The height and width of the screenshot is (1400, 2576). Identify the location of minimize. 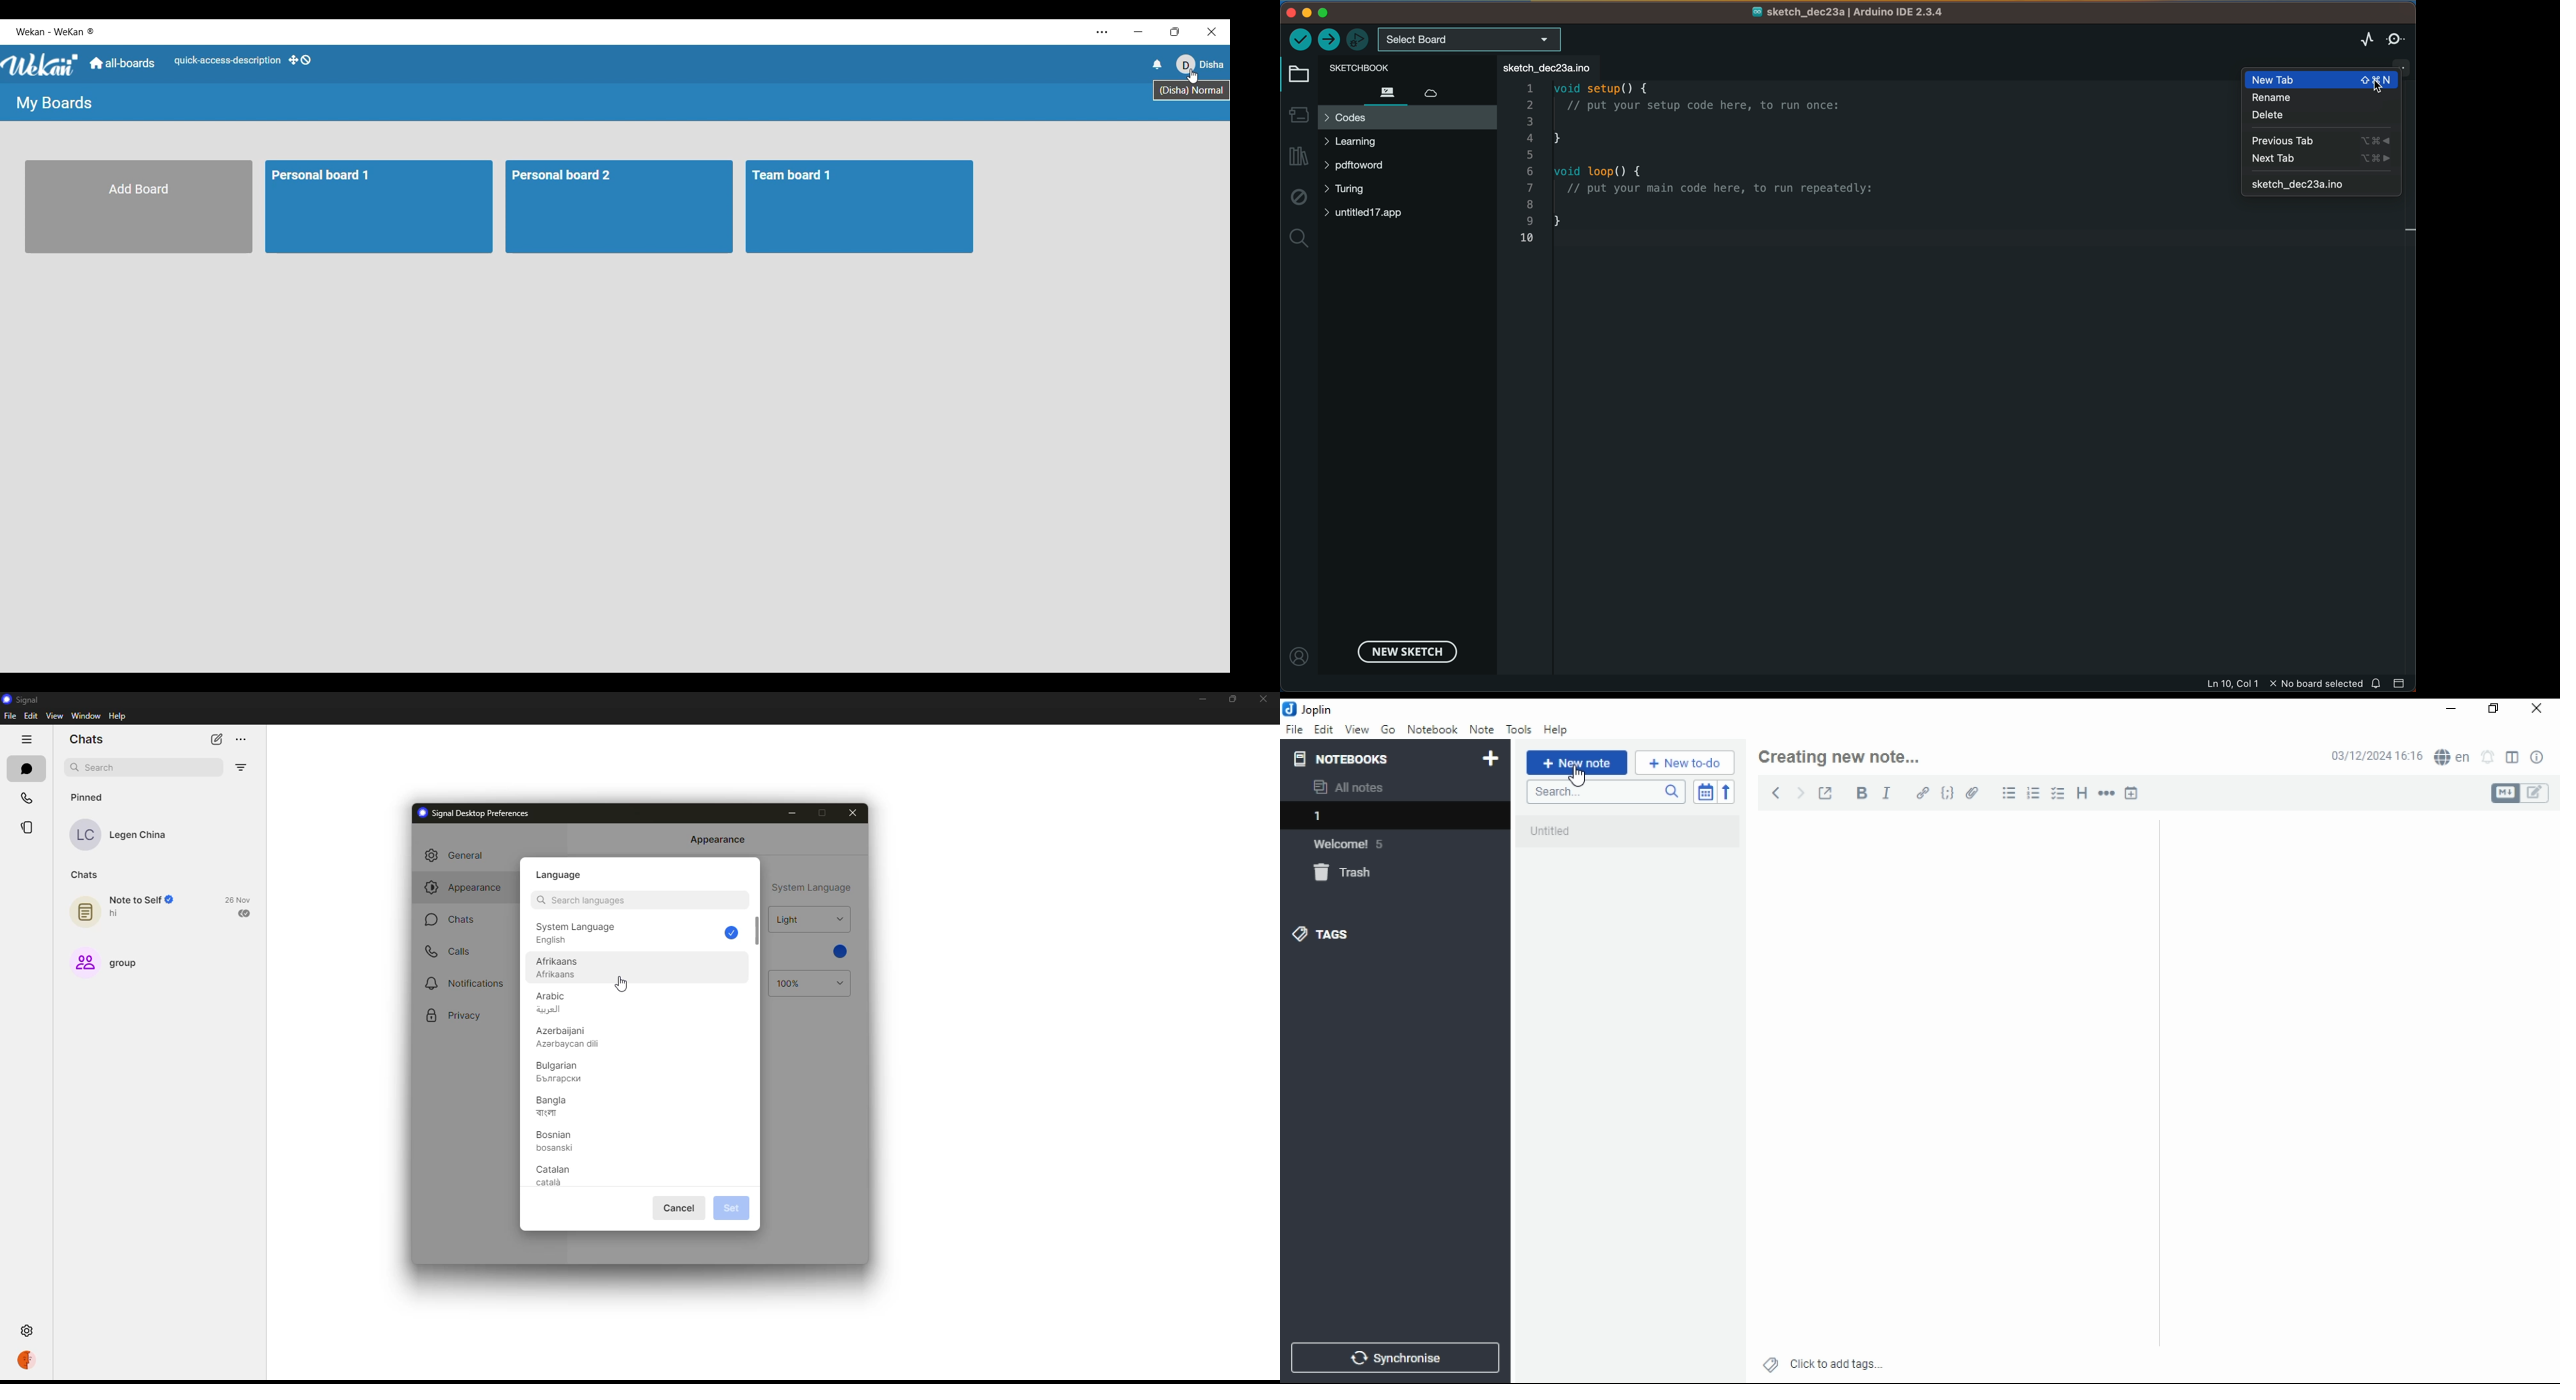
(2448, 710).